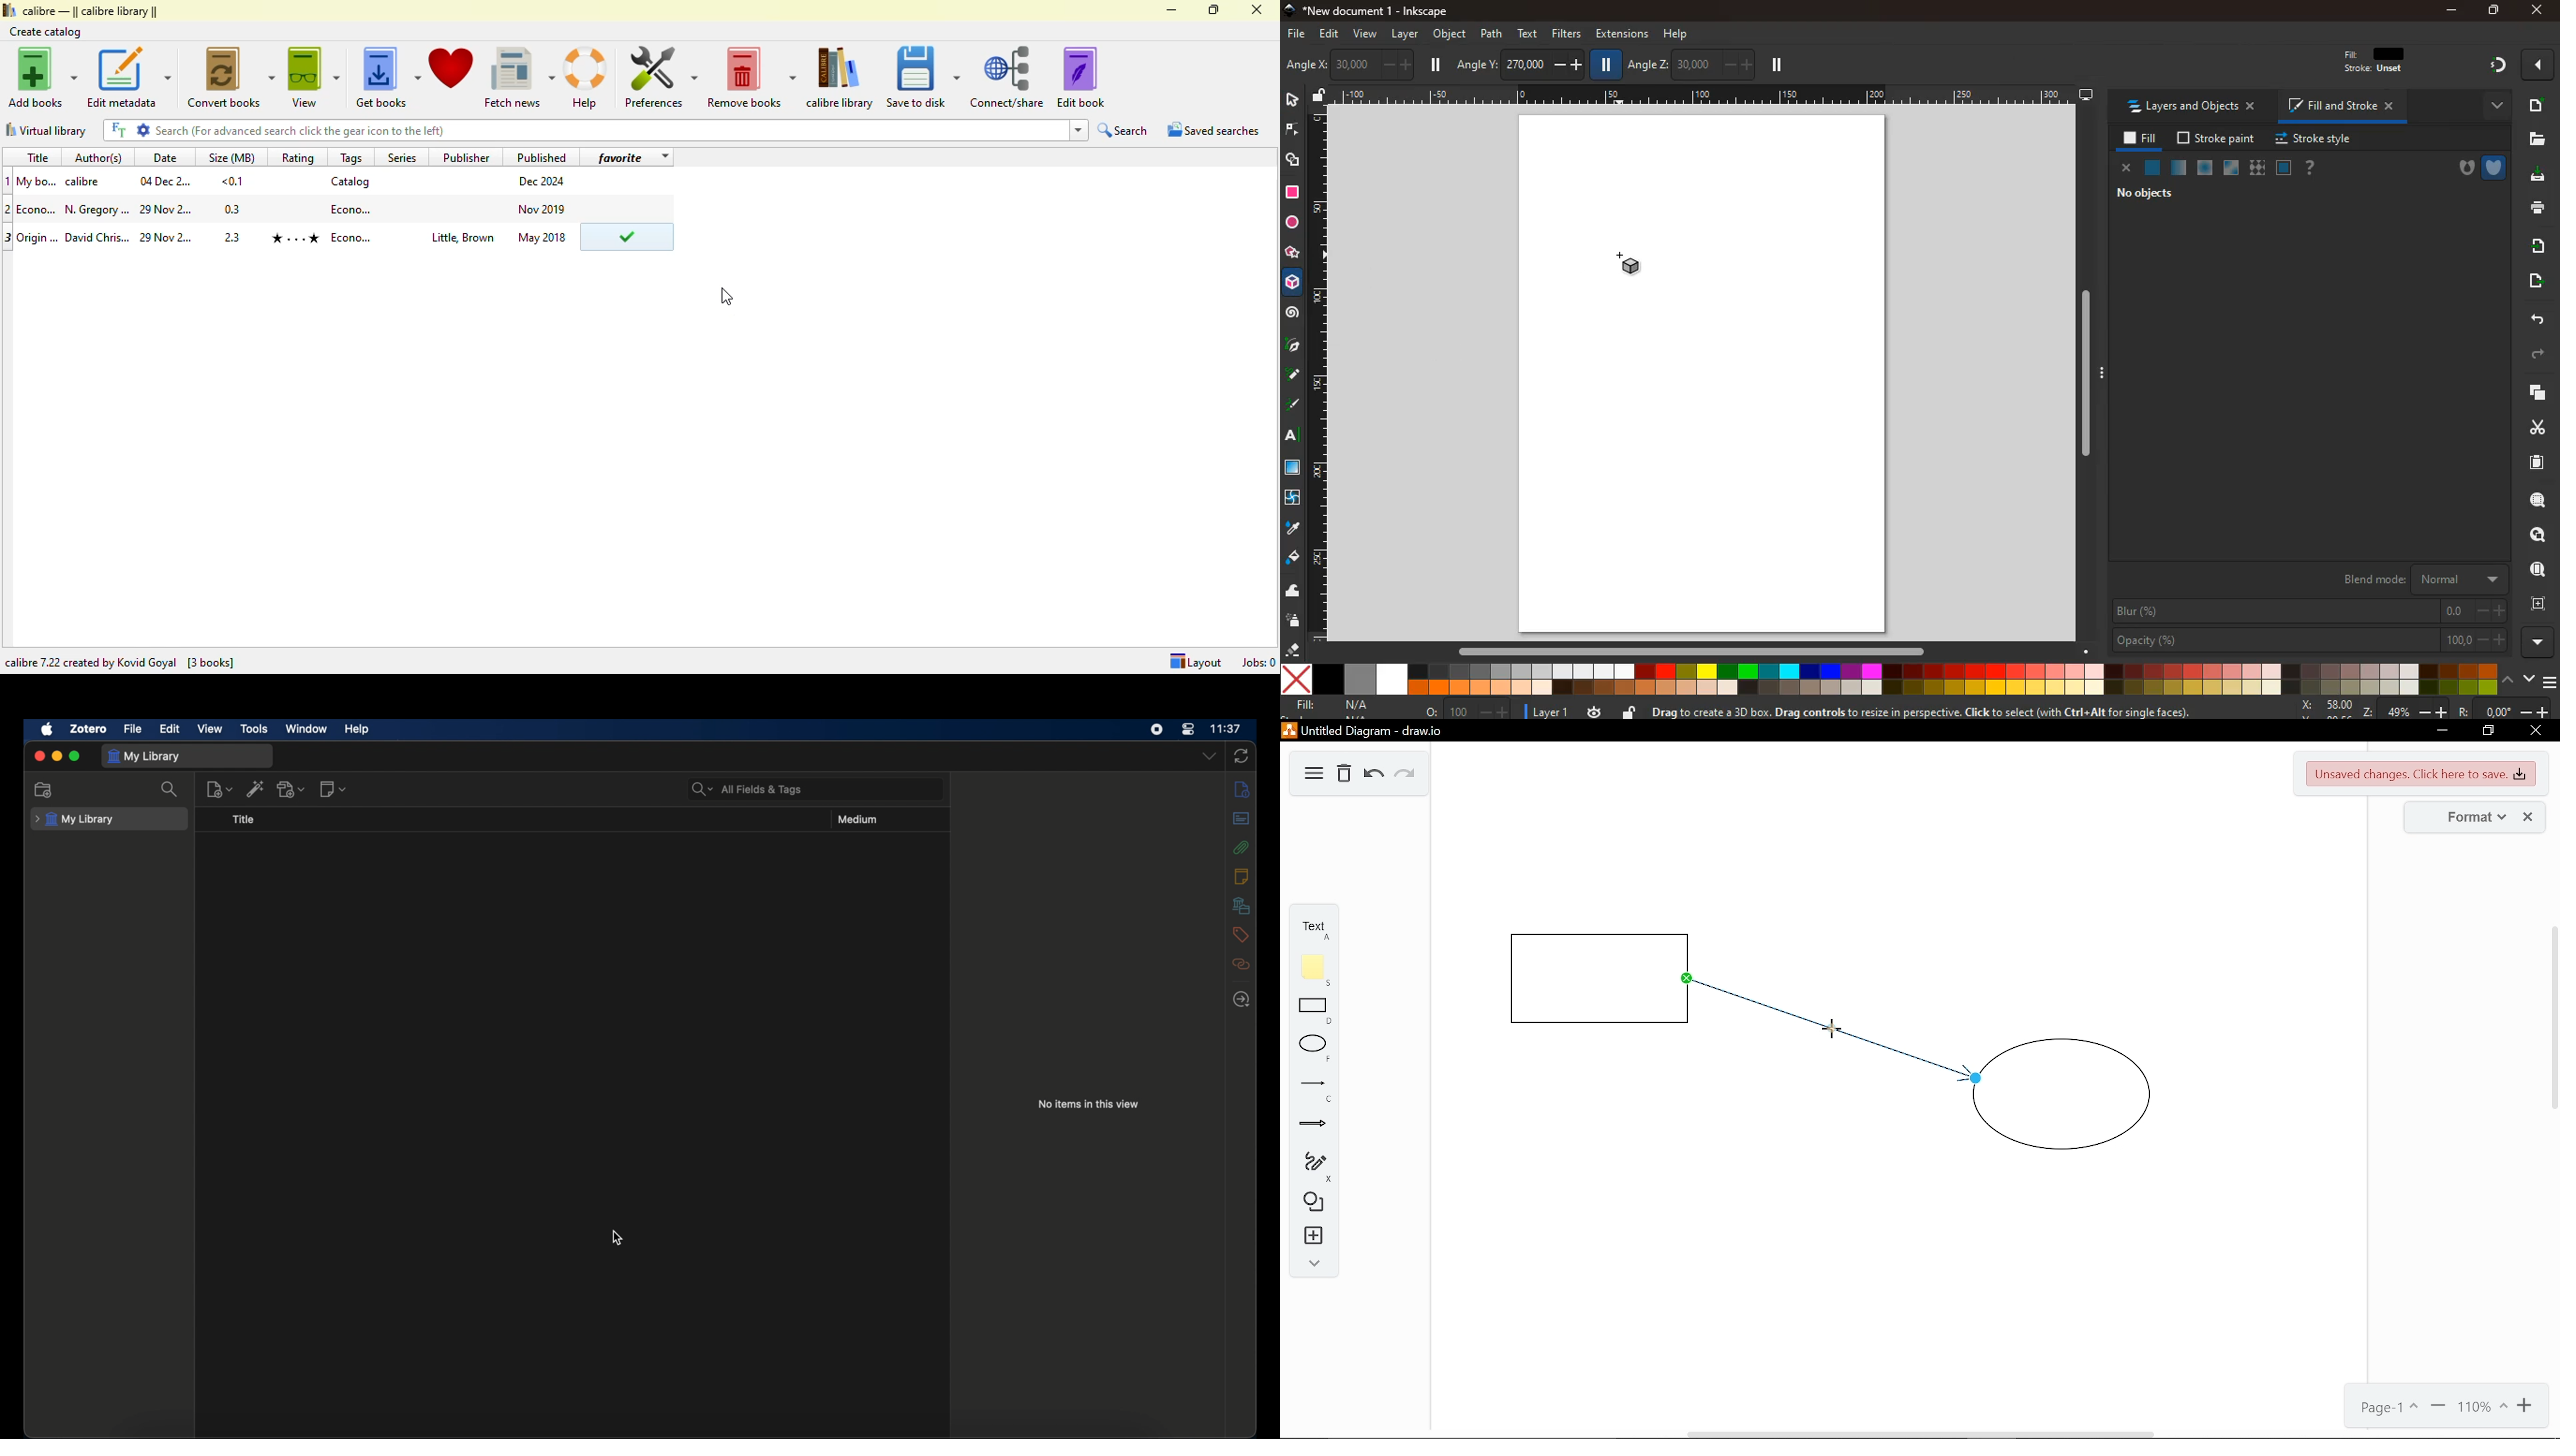  What do you see at coordinates (75, 757) in the screenshot?
I see `maximize` at bounding box center [75, 757].